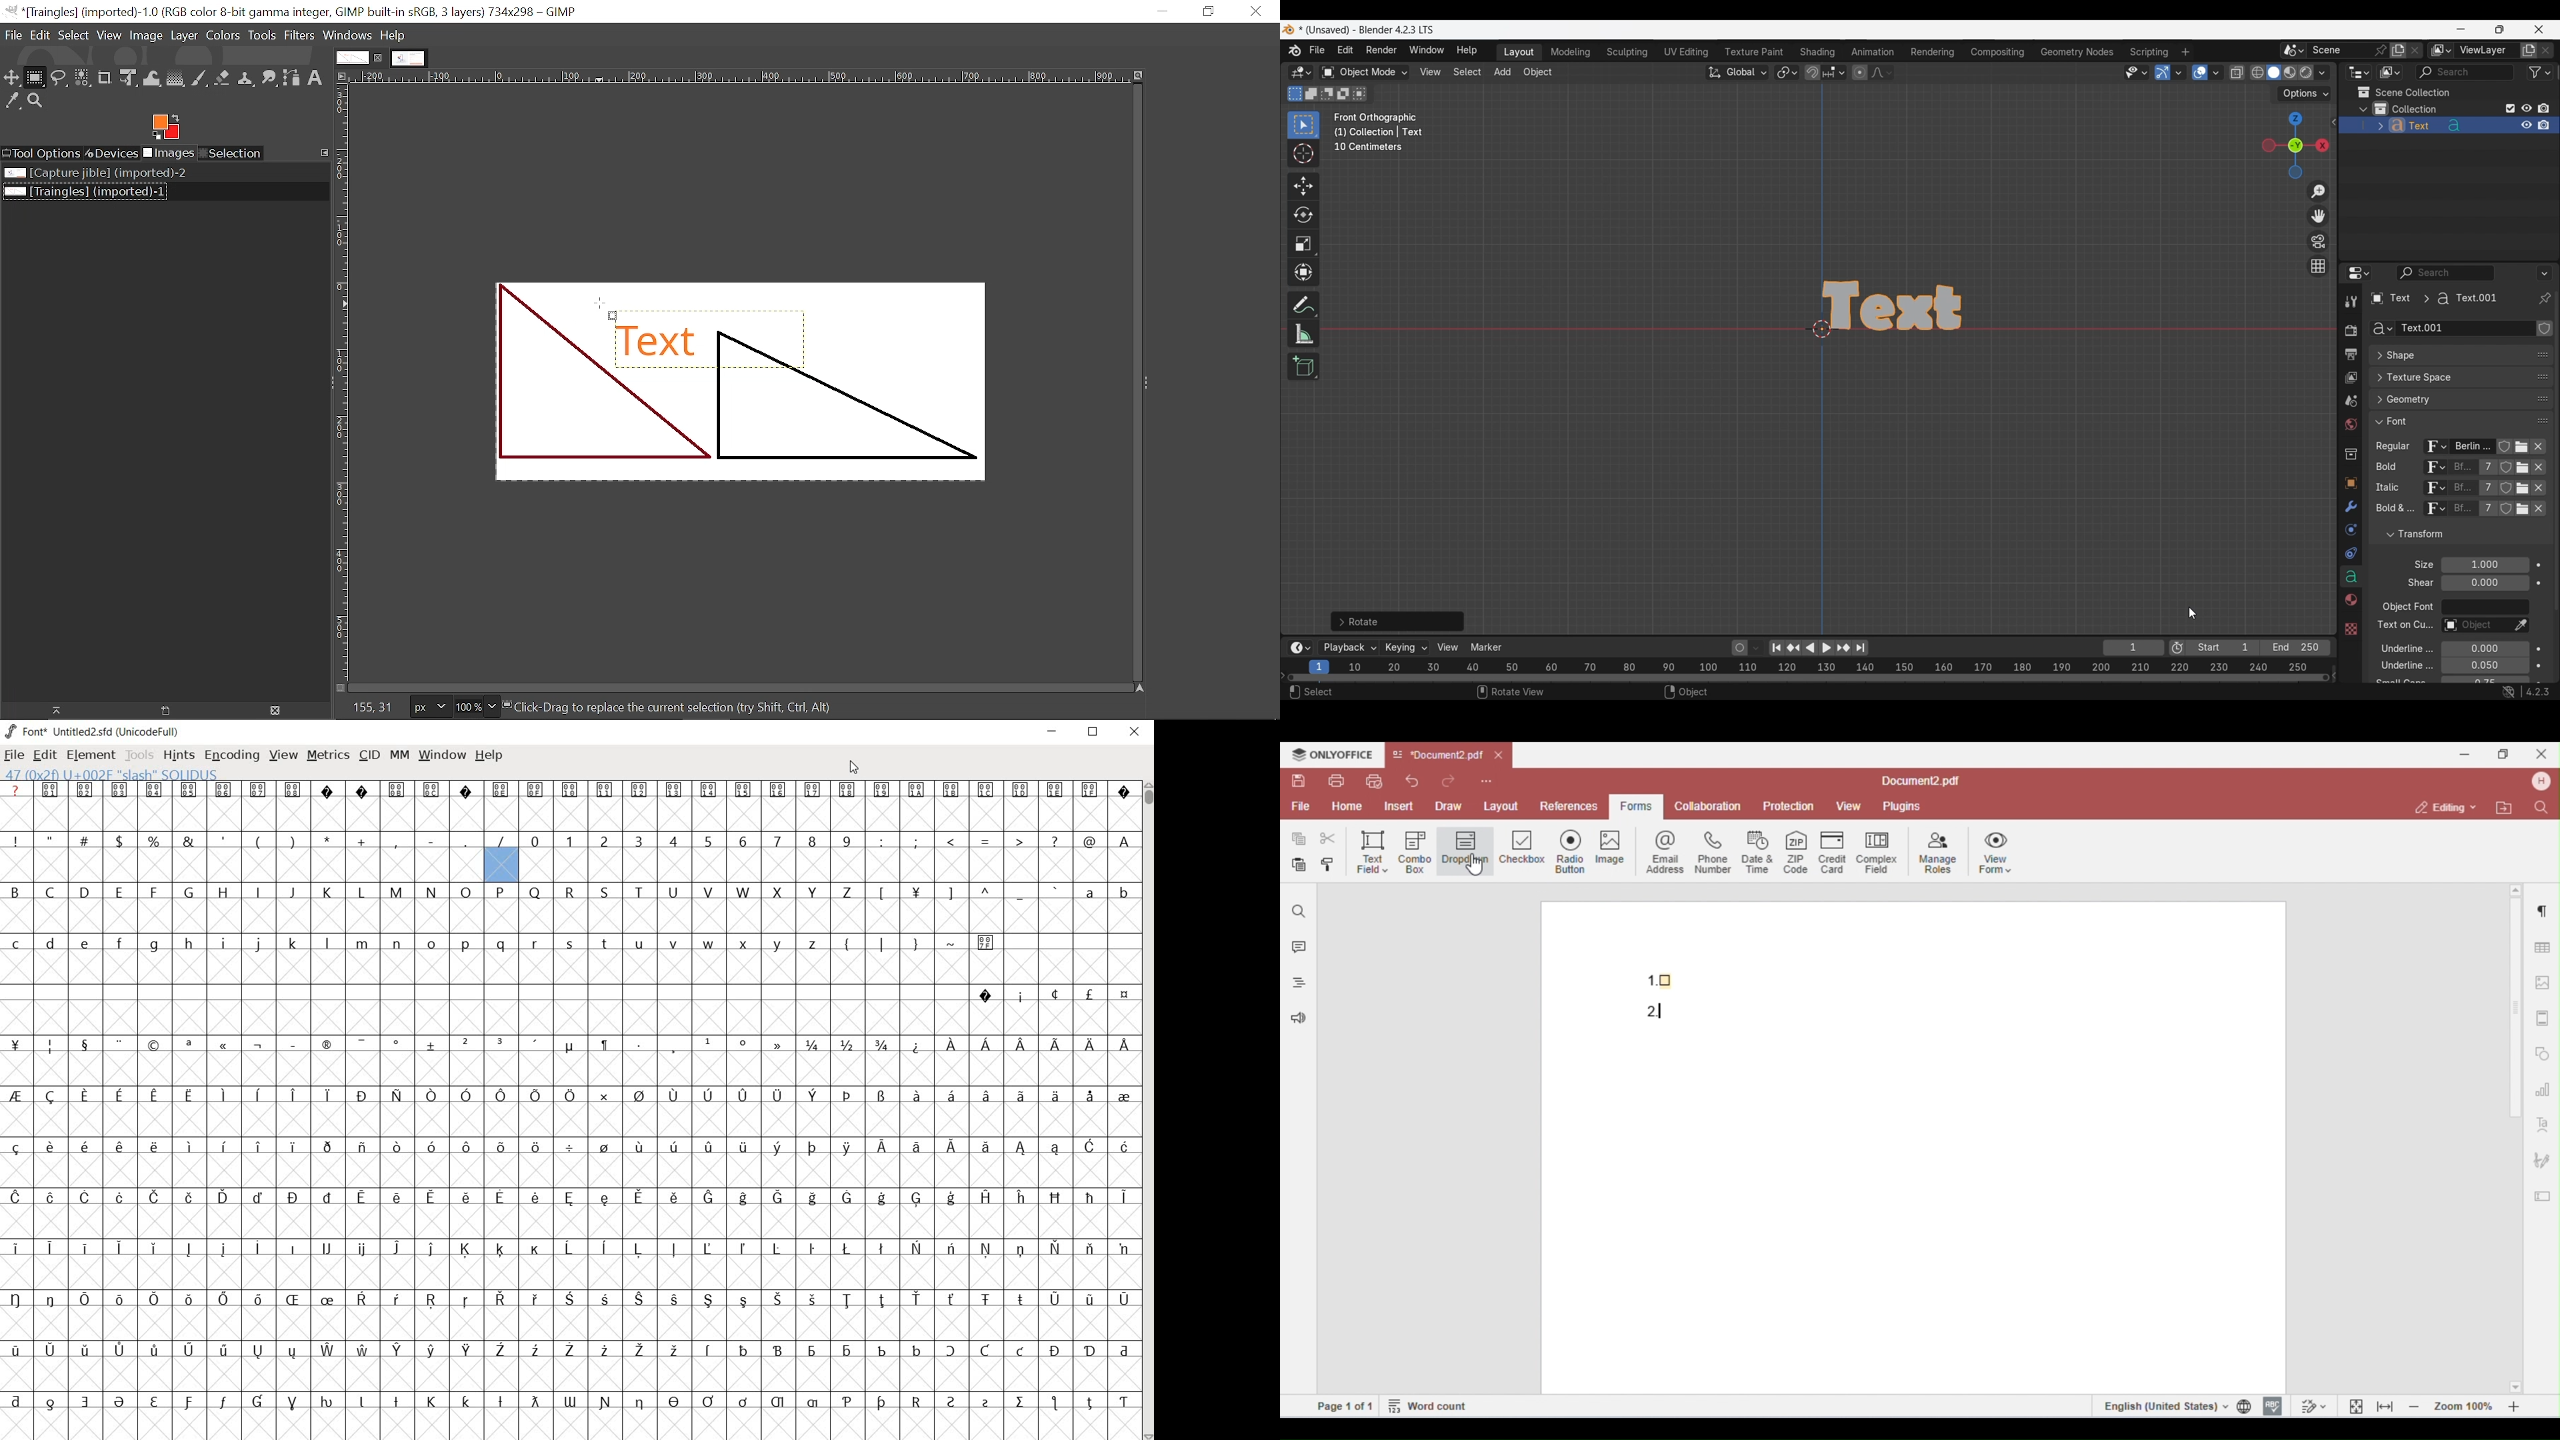 The image size is (2576, 1456). Describe the element at coordinates (1318, 51) in the screenshot. I see `File menu` at that location.